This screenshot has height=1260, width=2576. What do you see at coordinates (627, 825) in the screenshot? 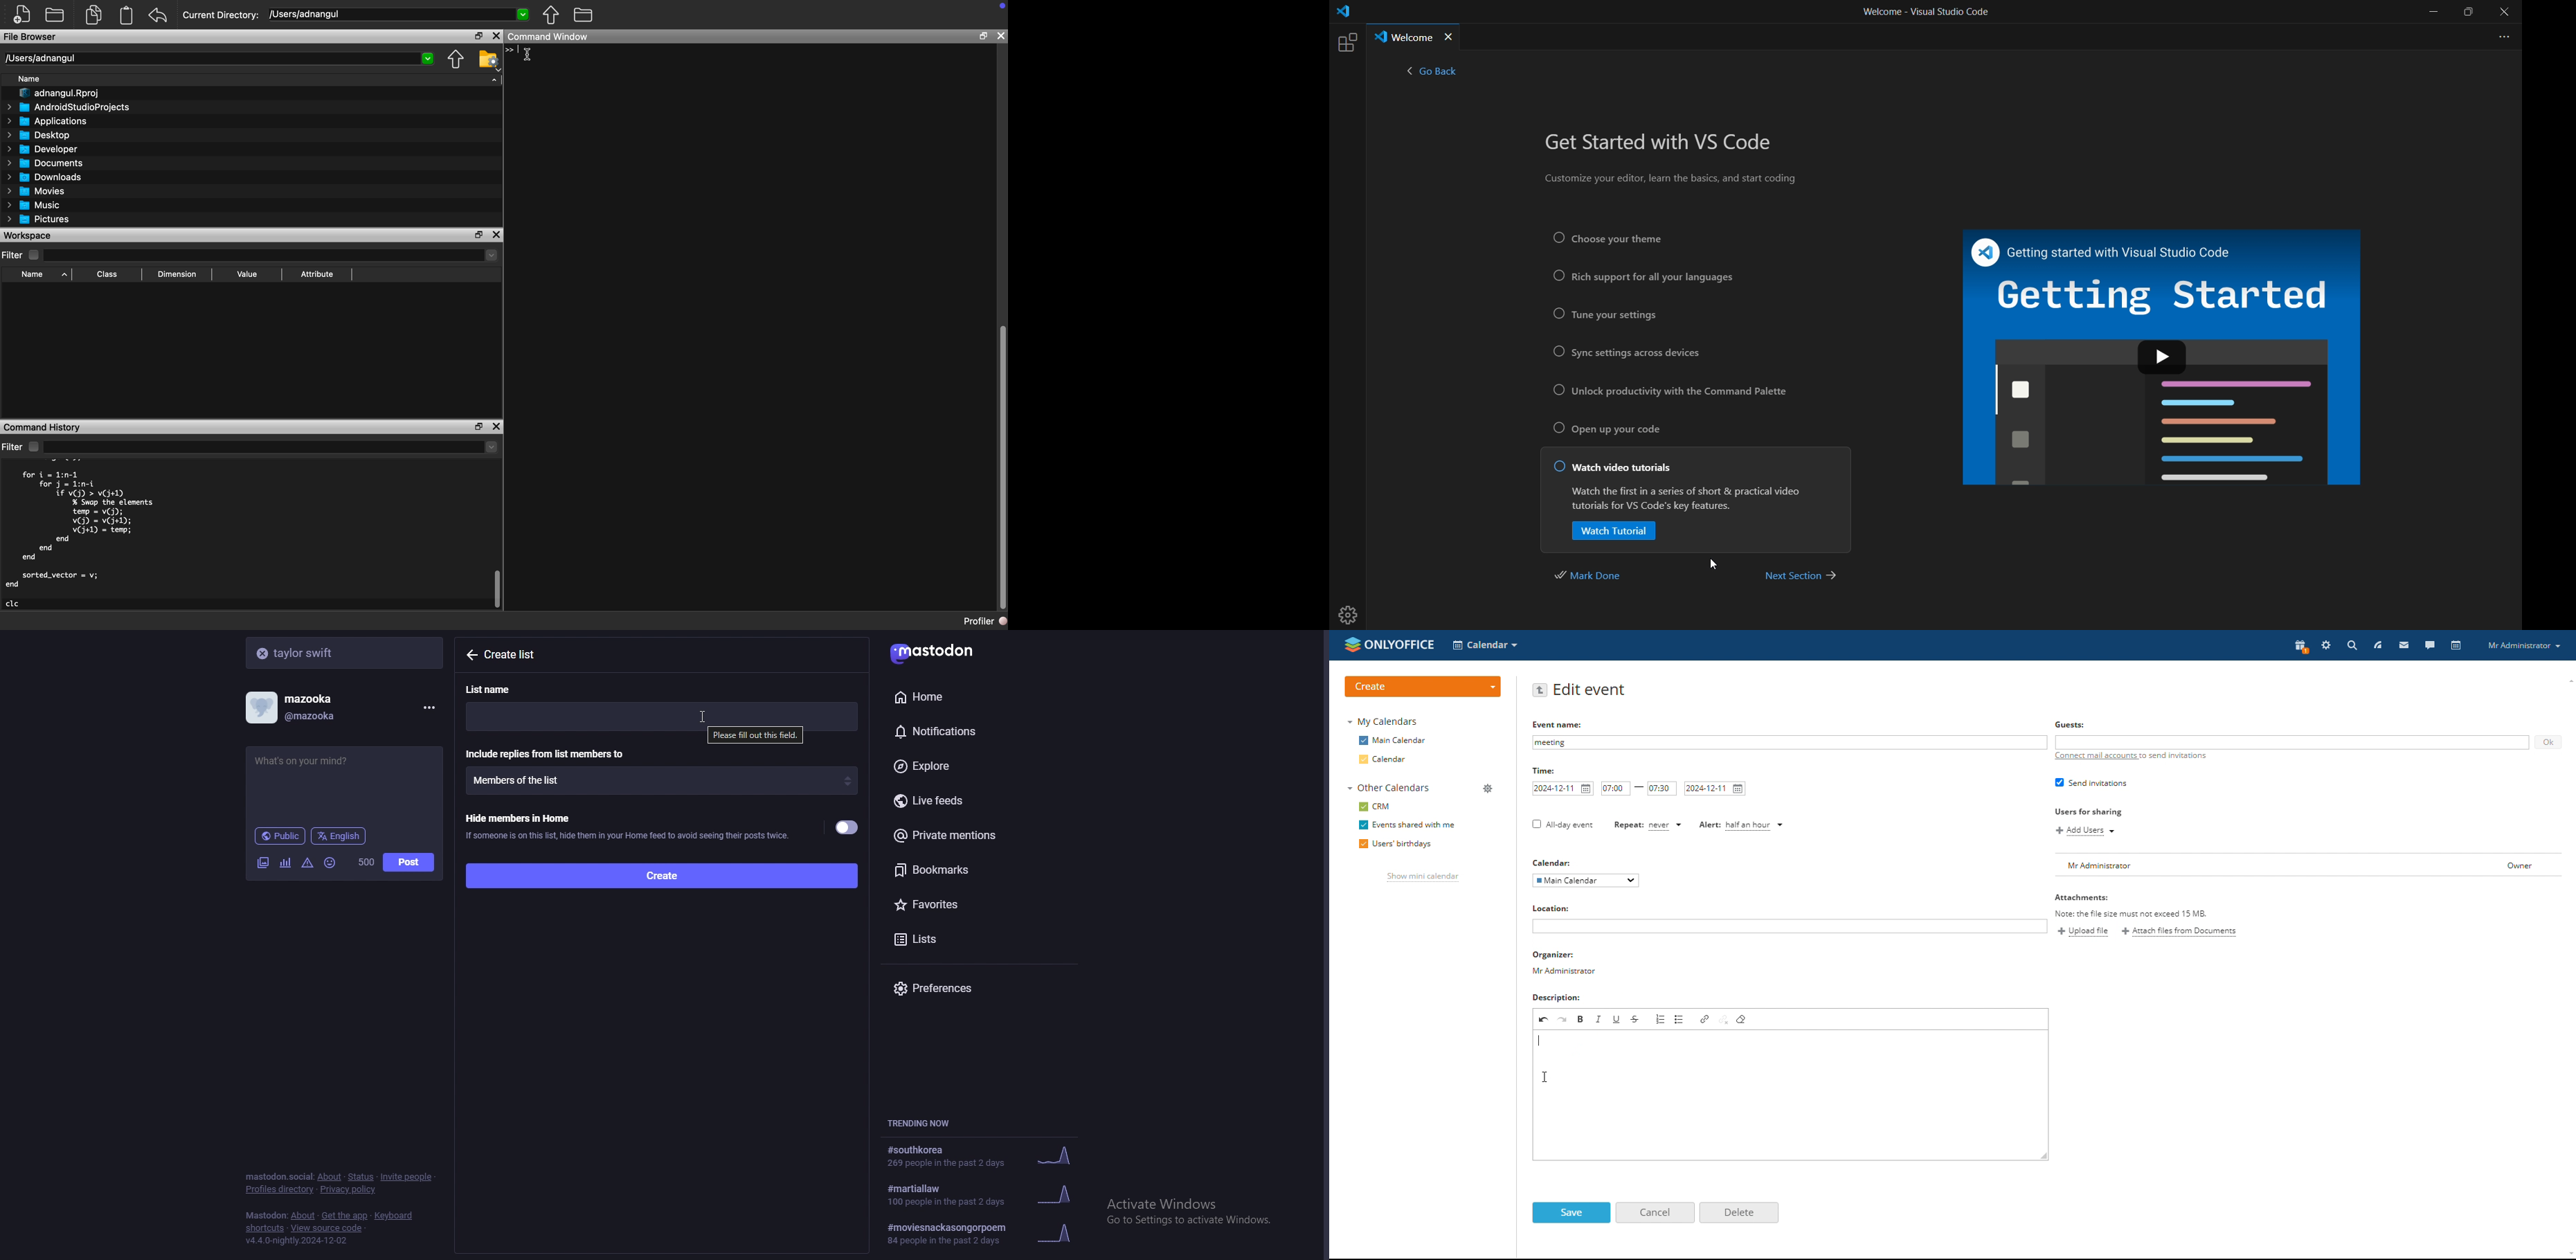
I see `hide members in home` at bounding box center [627, 825].